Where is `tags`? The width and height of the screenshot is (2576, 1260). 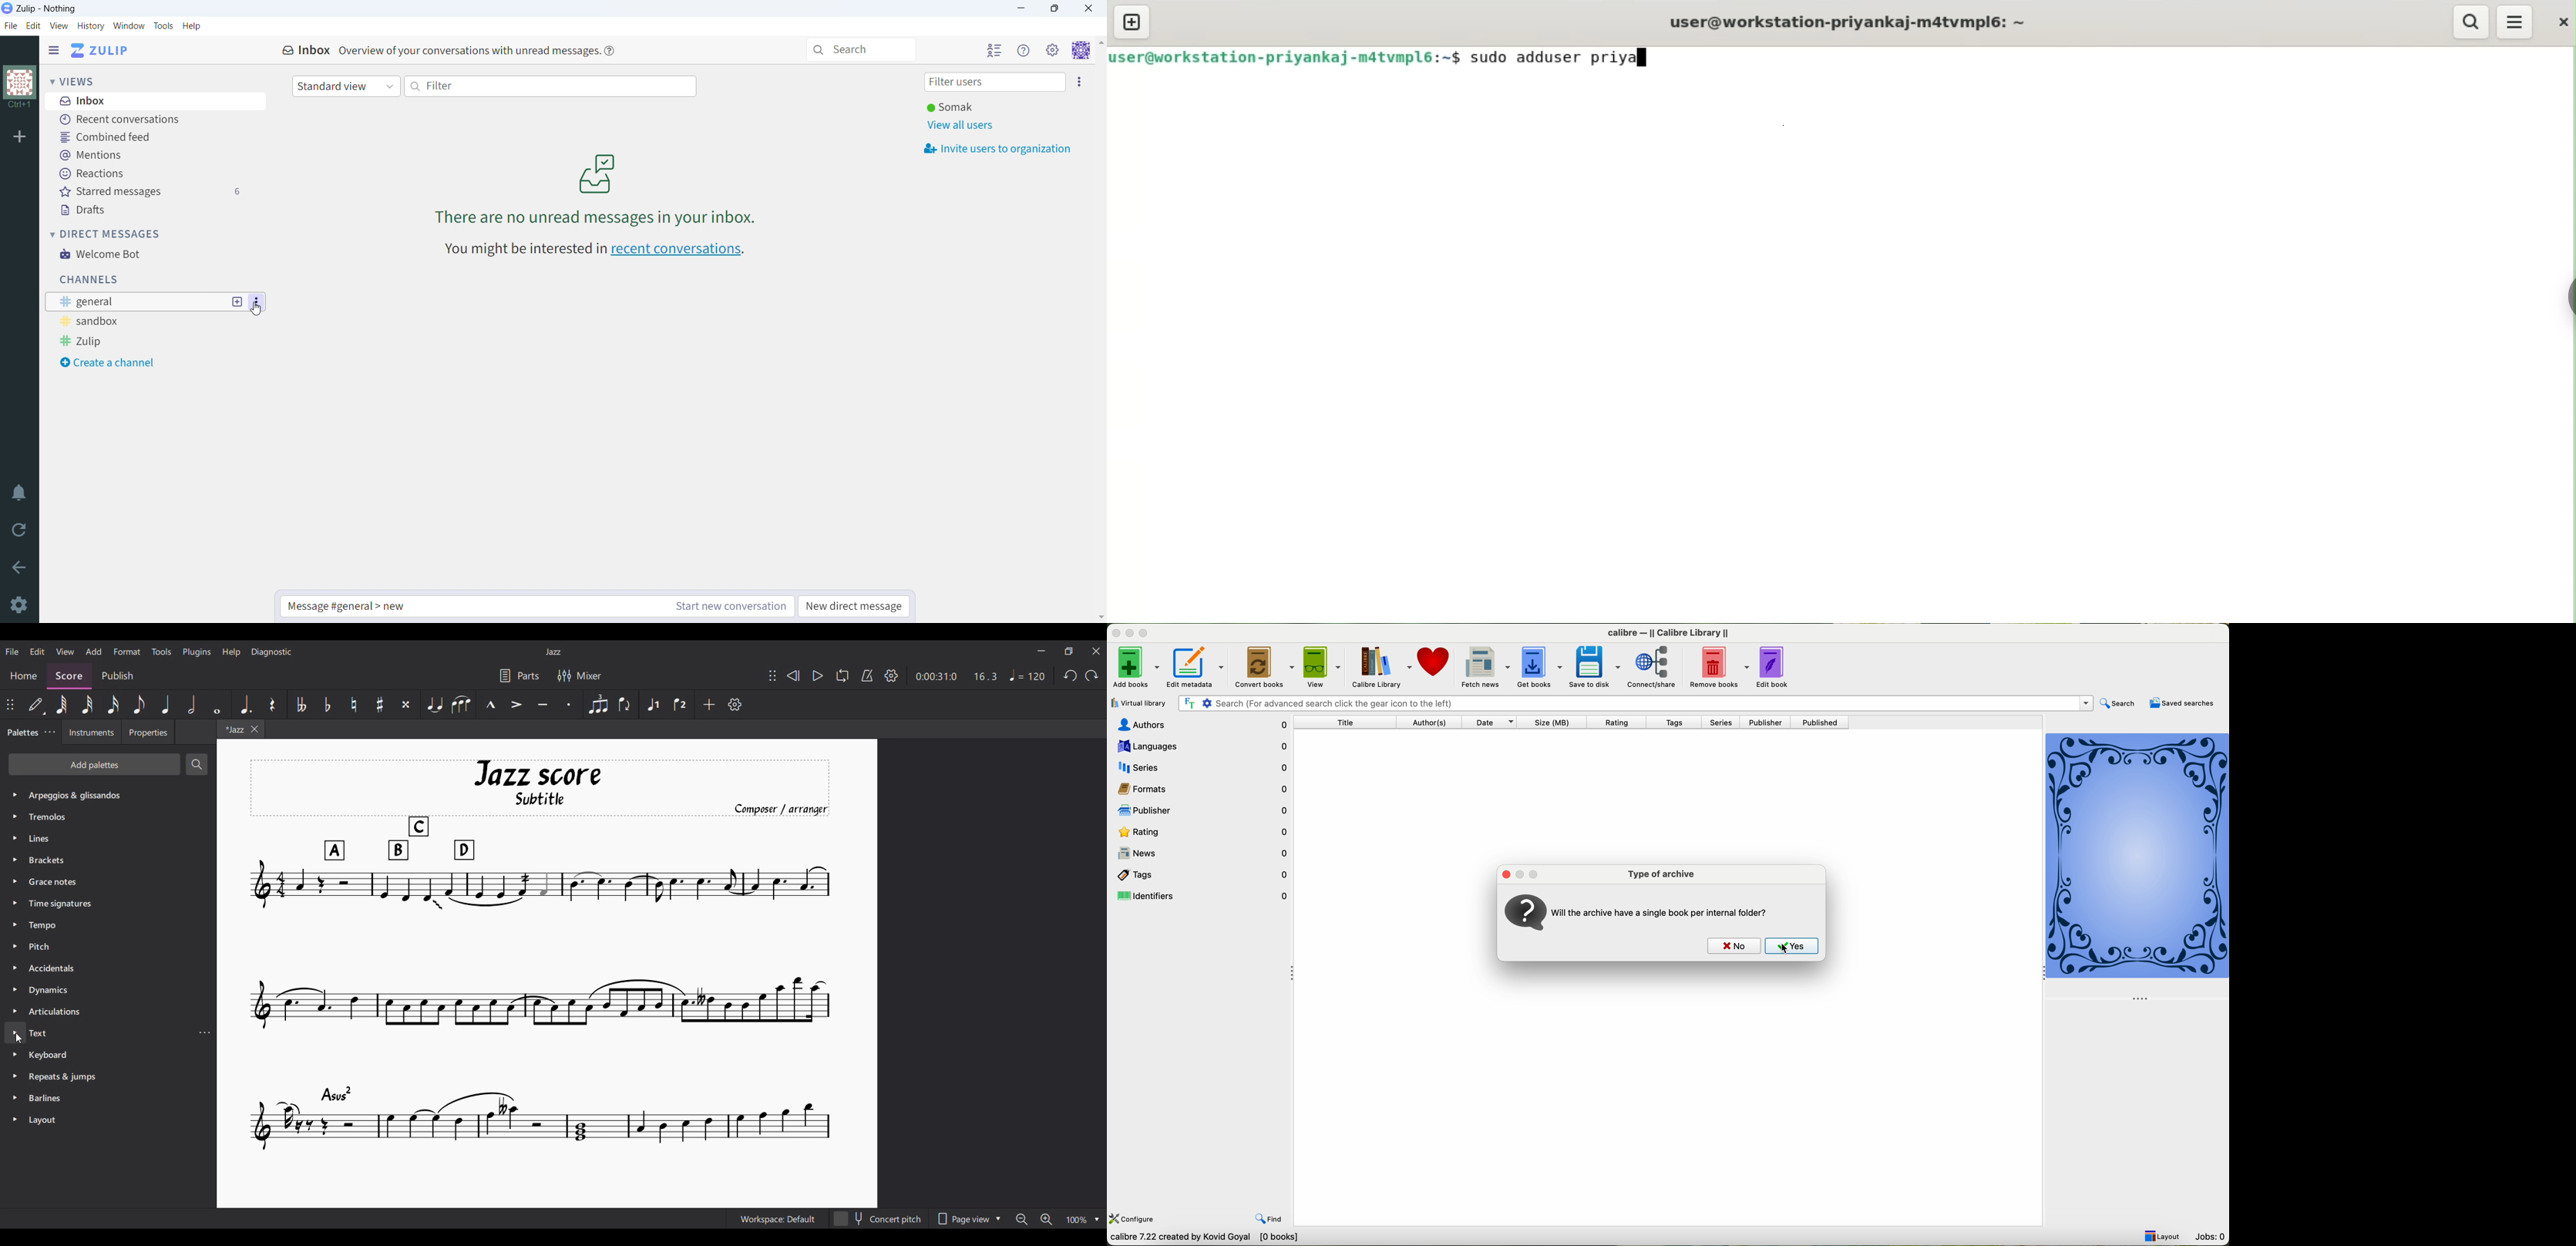
tags is located at coordinates (1201, 875).